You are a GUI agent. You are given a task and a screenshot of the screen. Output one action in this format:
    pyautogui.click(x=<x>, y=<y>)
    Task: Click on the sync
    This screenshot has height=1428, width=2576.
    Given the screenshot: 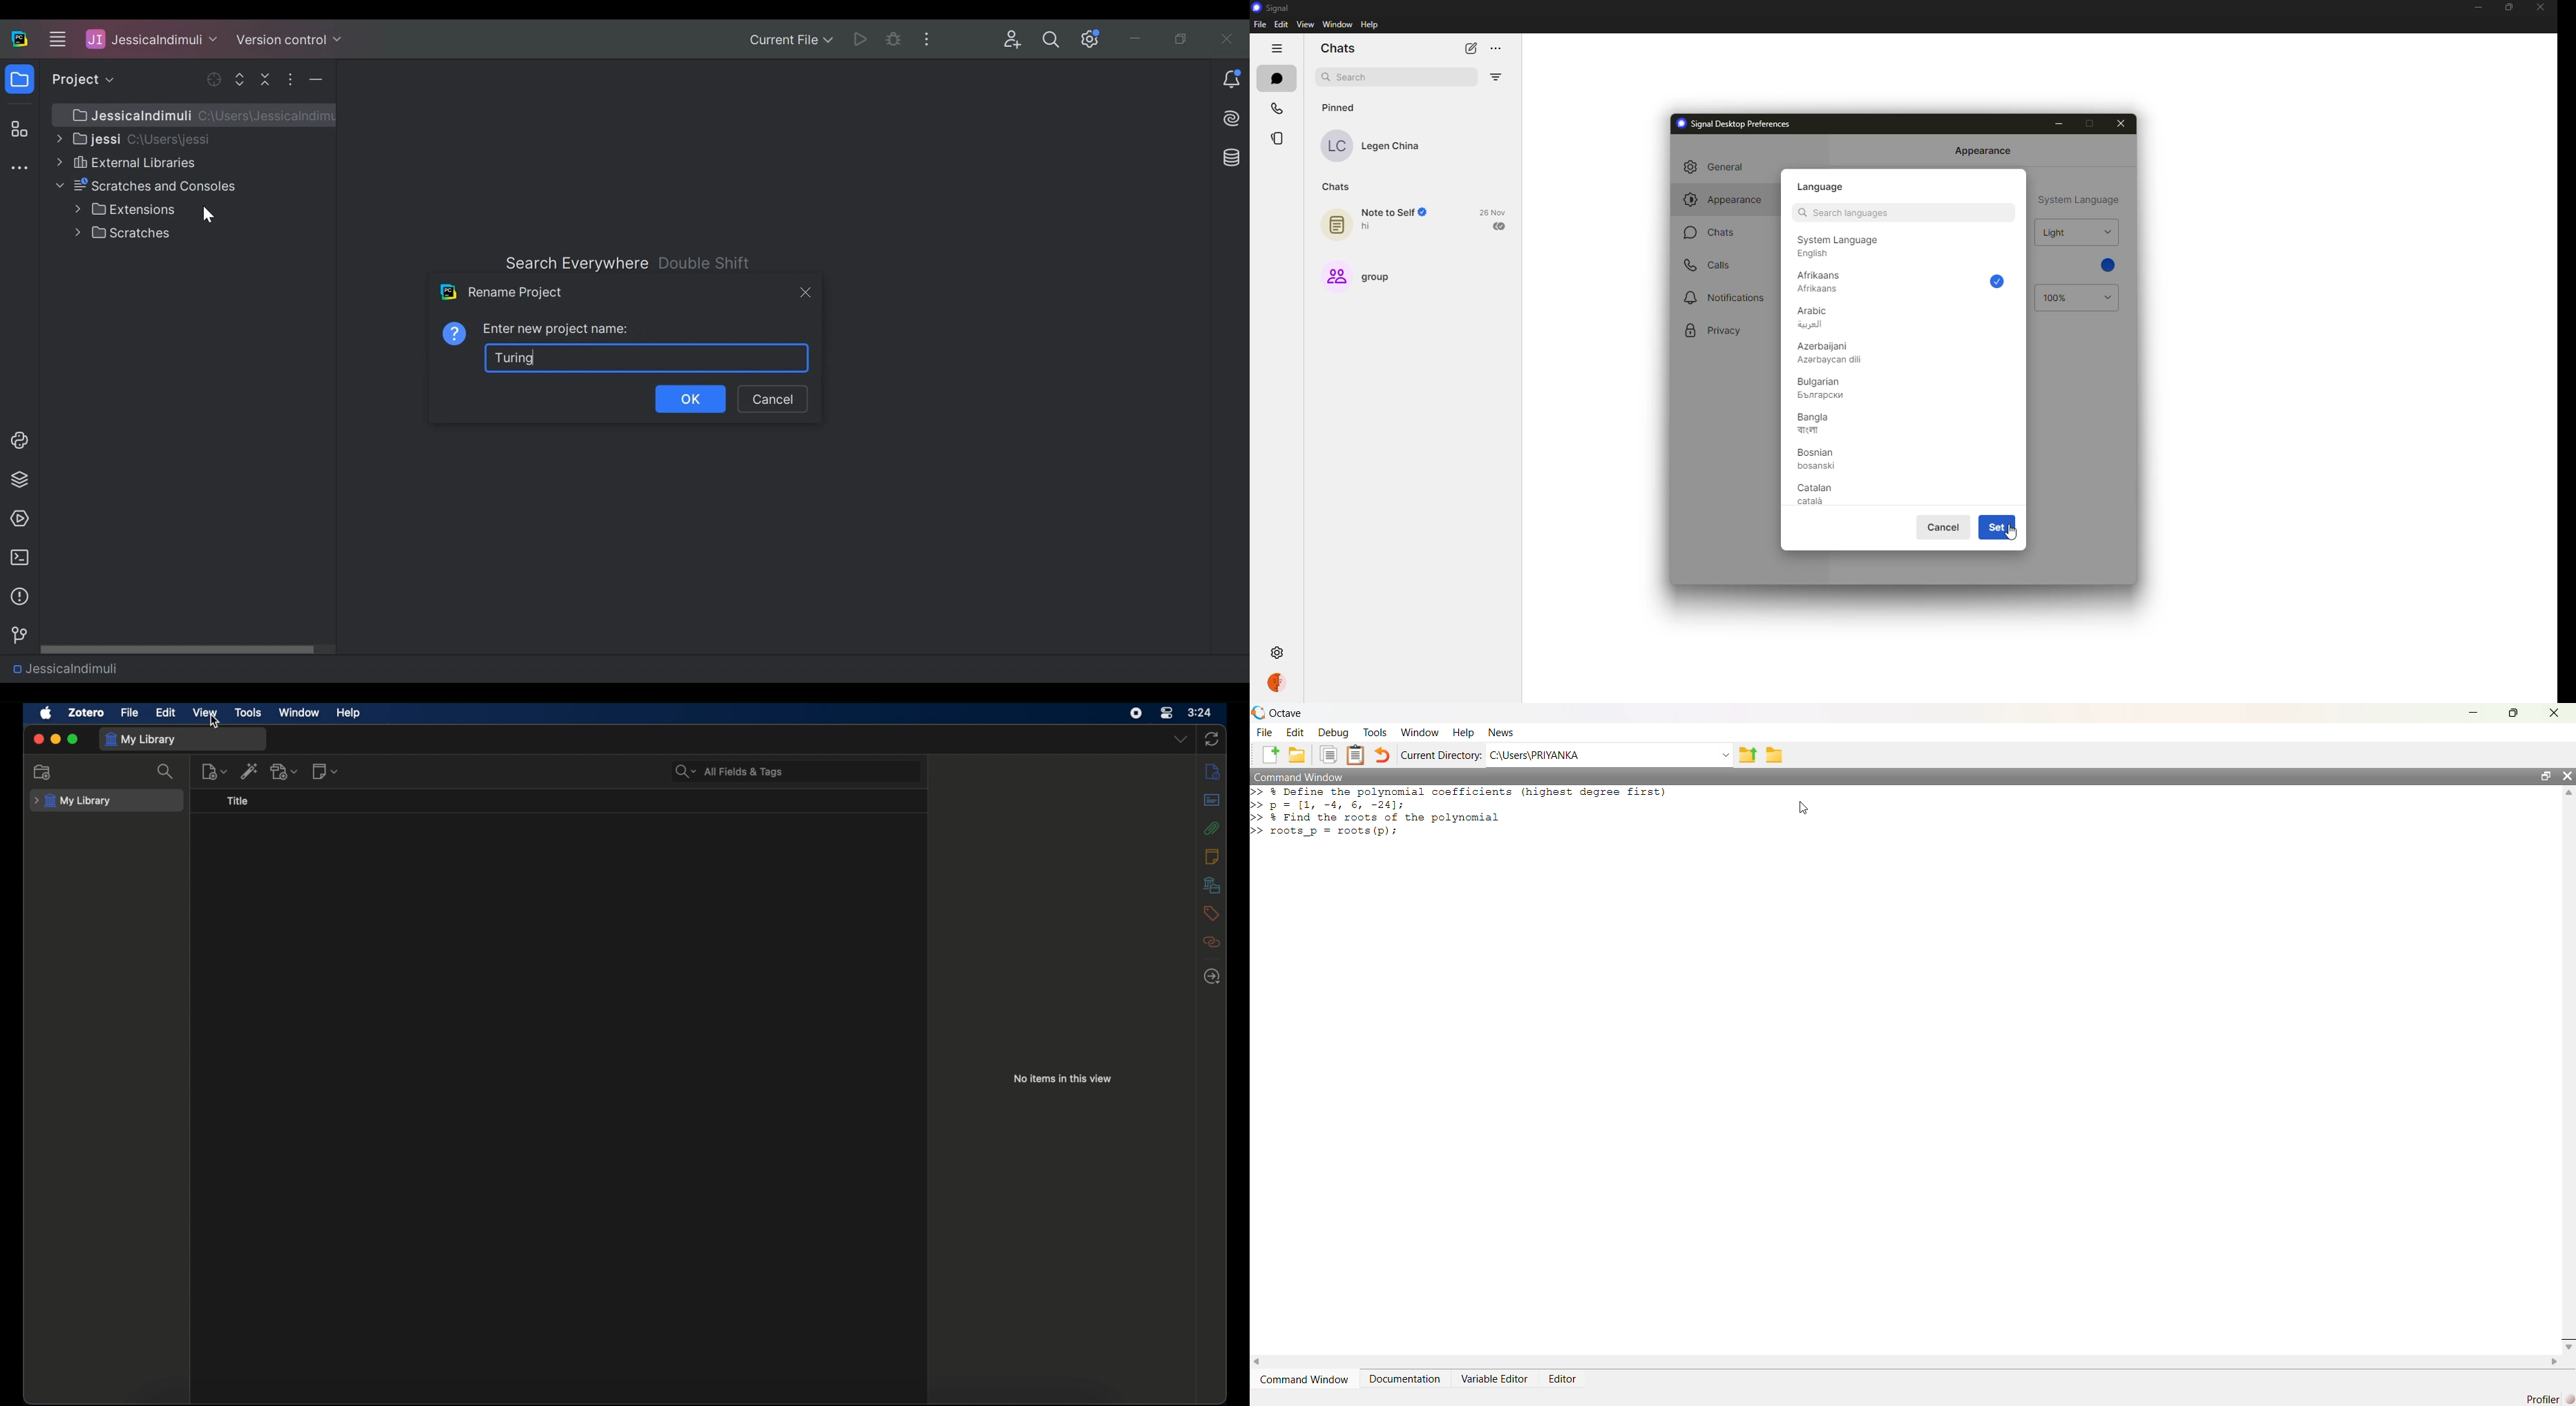 What is the action you would take?
    pyautogui.click(x=1214, y=739)
    